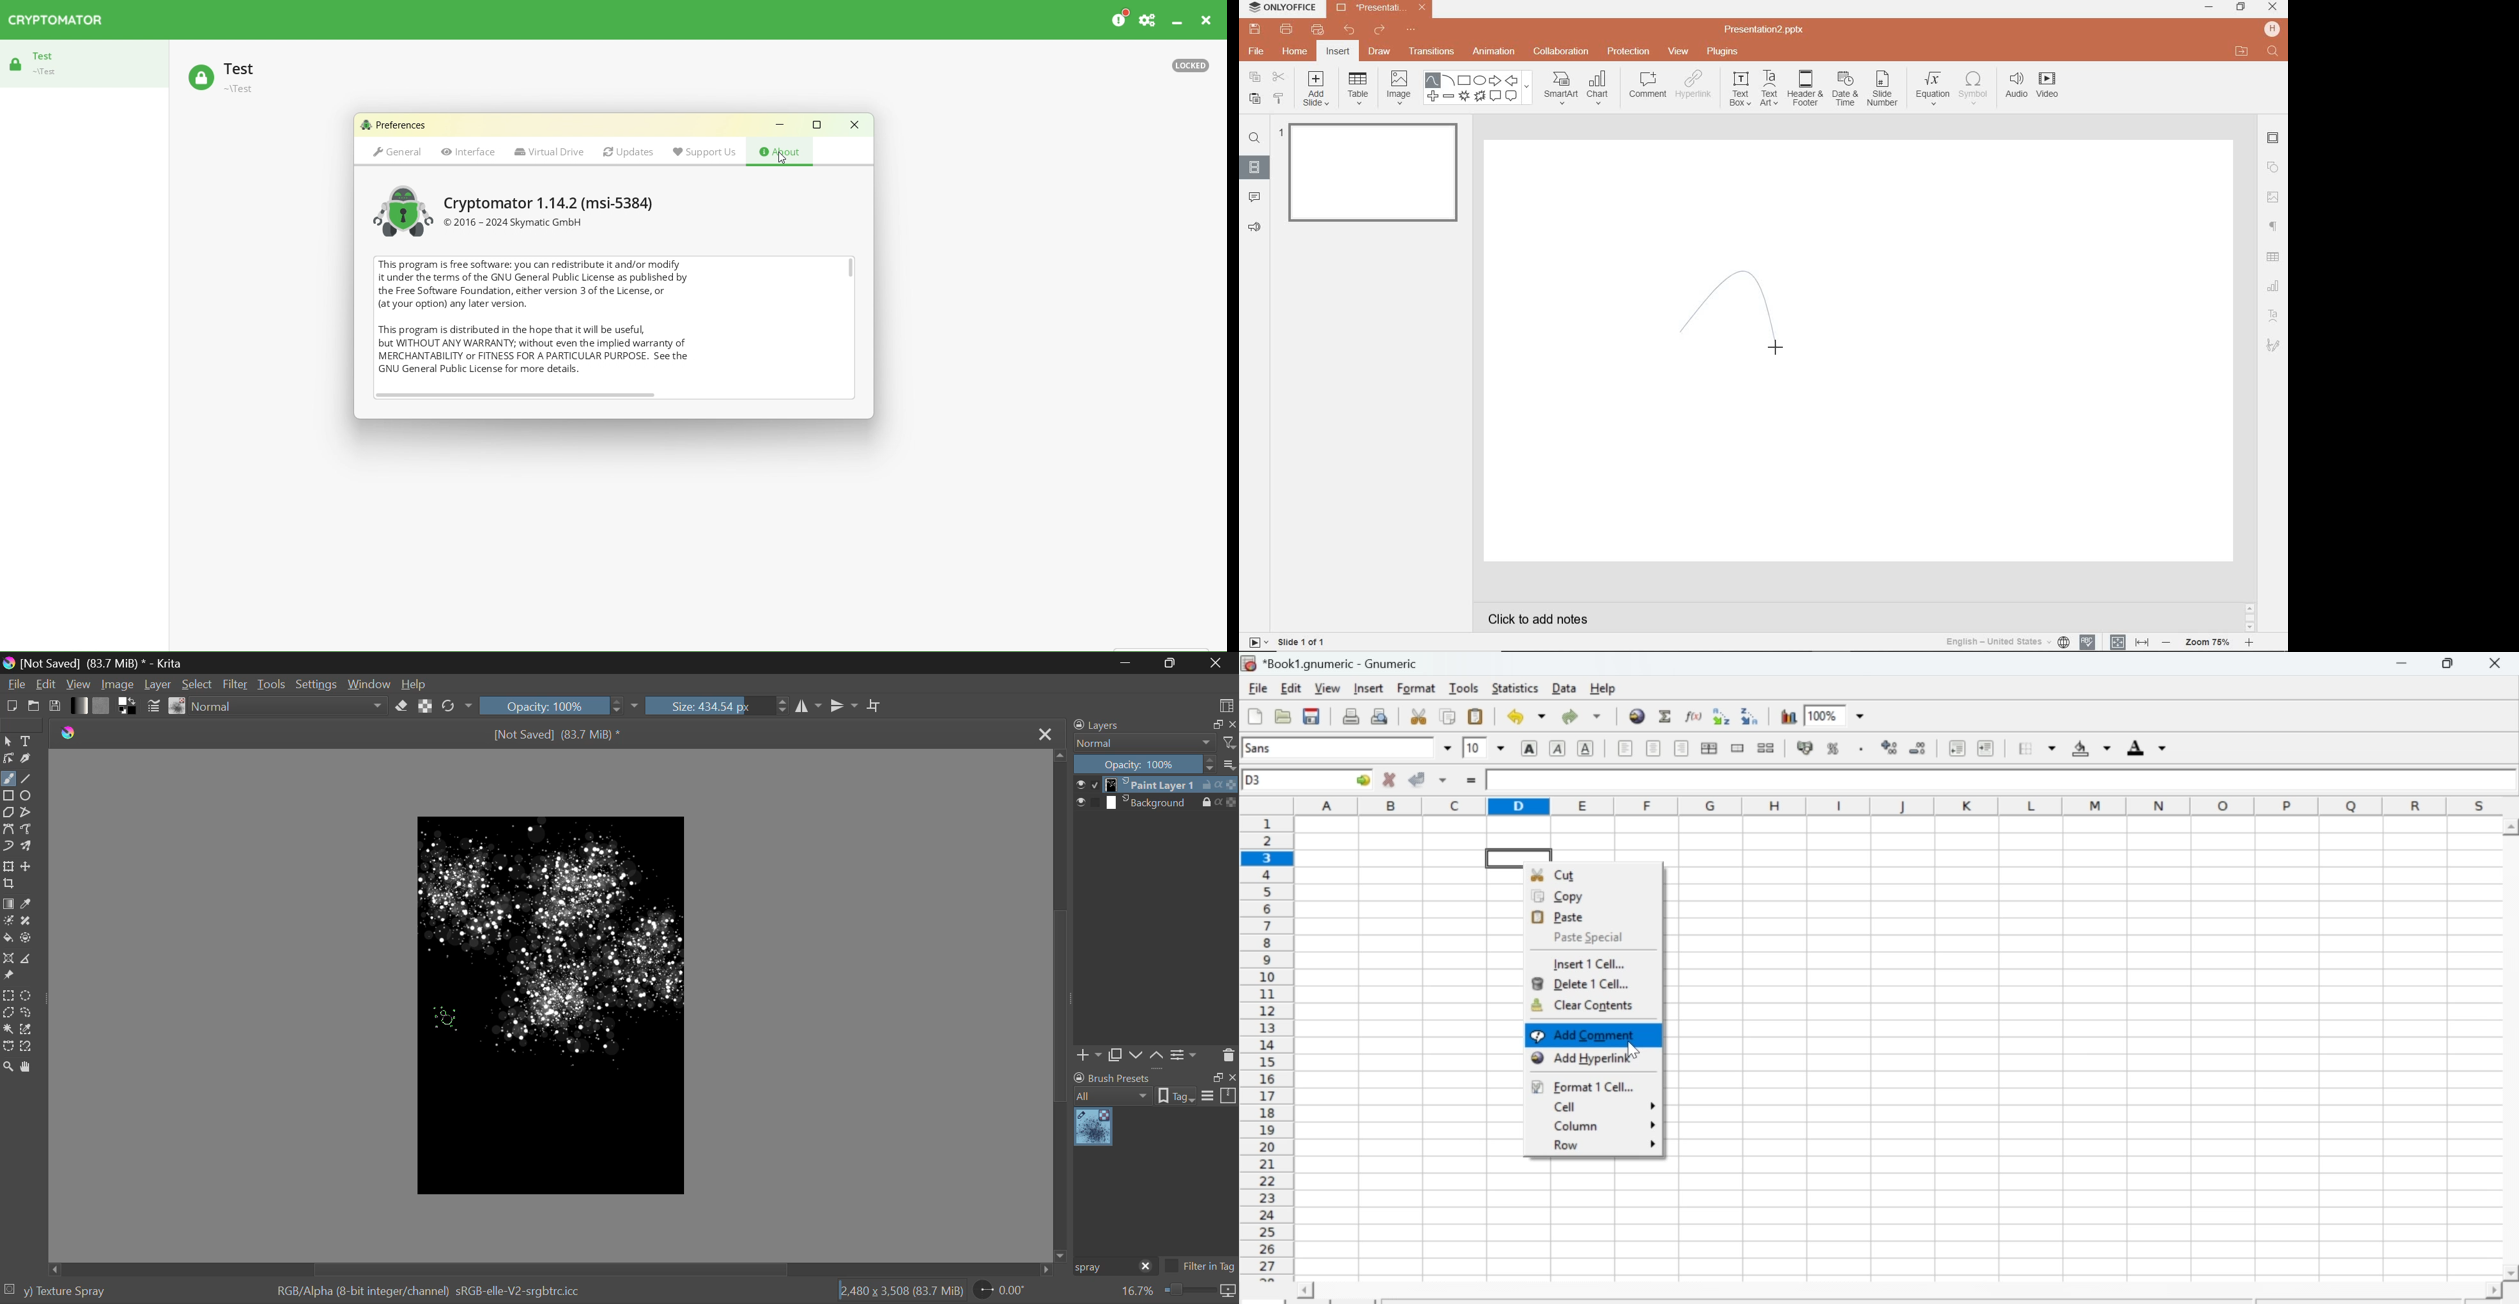  Describe the element at coordinates (1232, 725) in the screenshot. I see `close` at that location.